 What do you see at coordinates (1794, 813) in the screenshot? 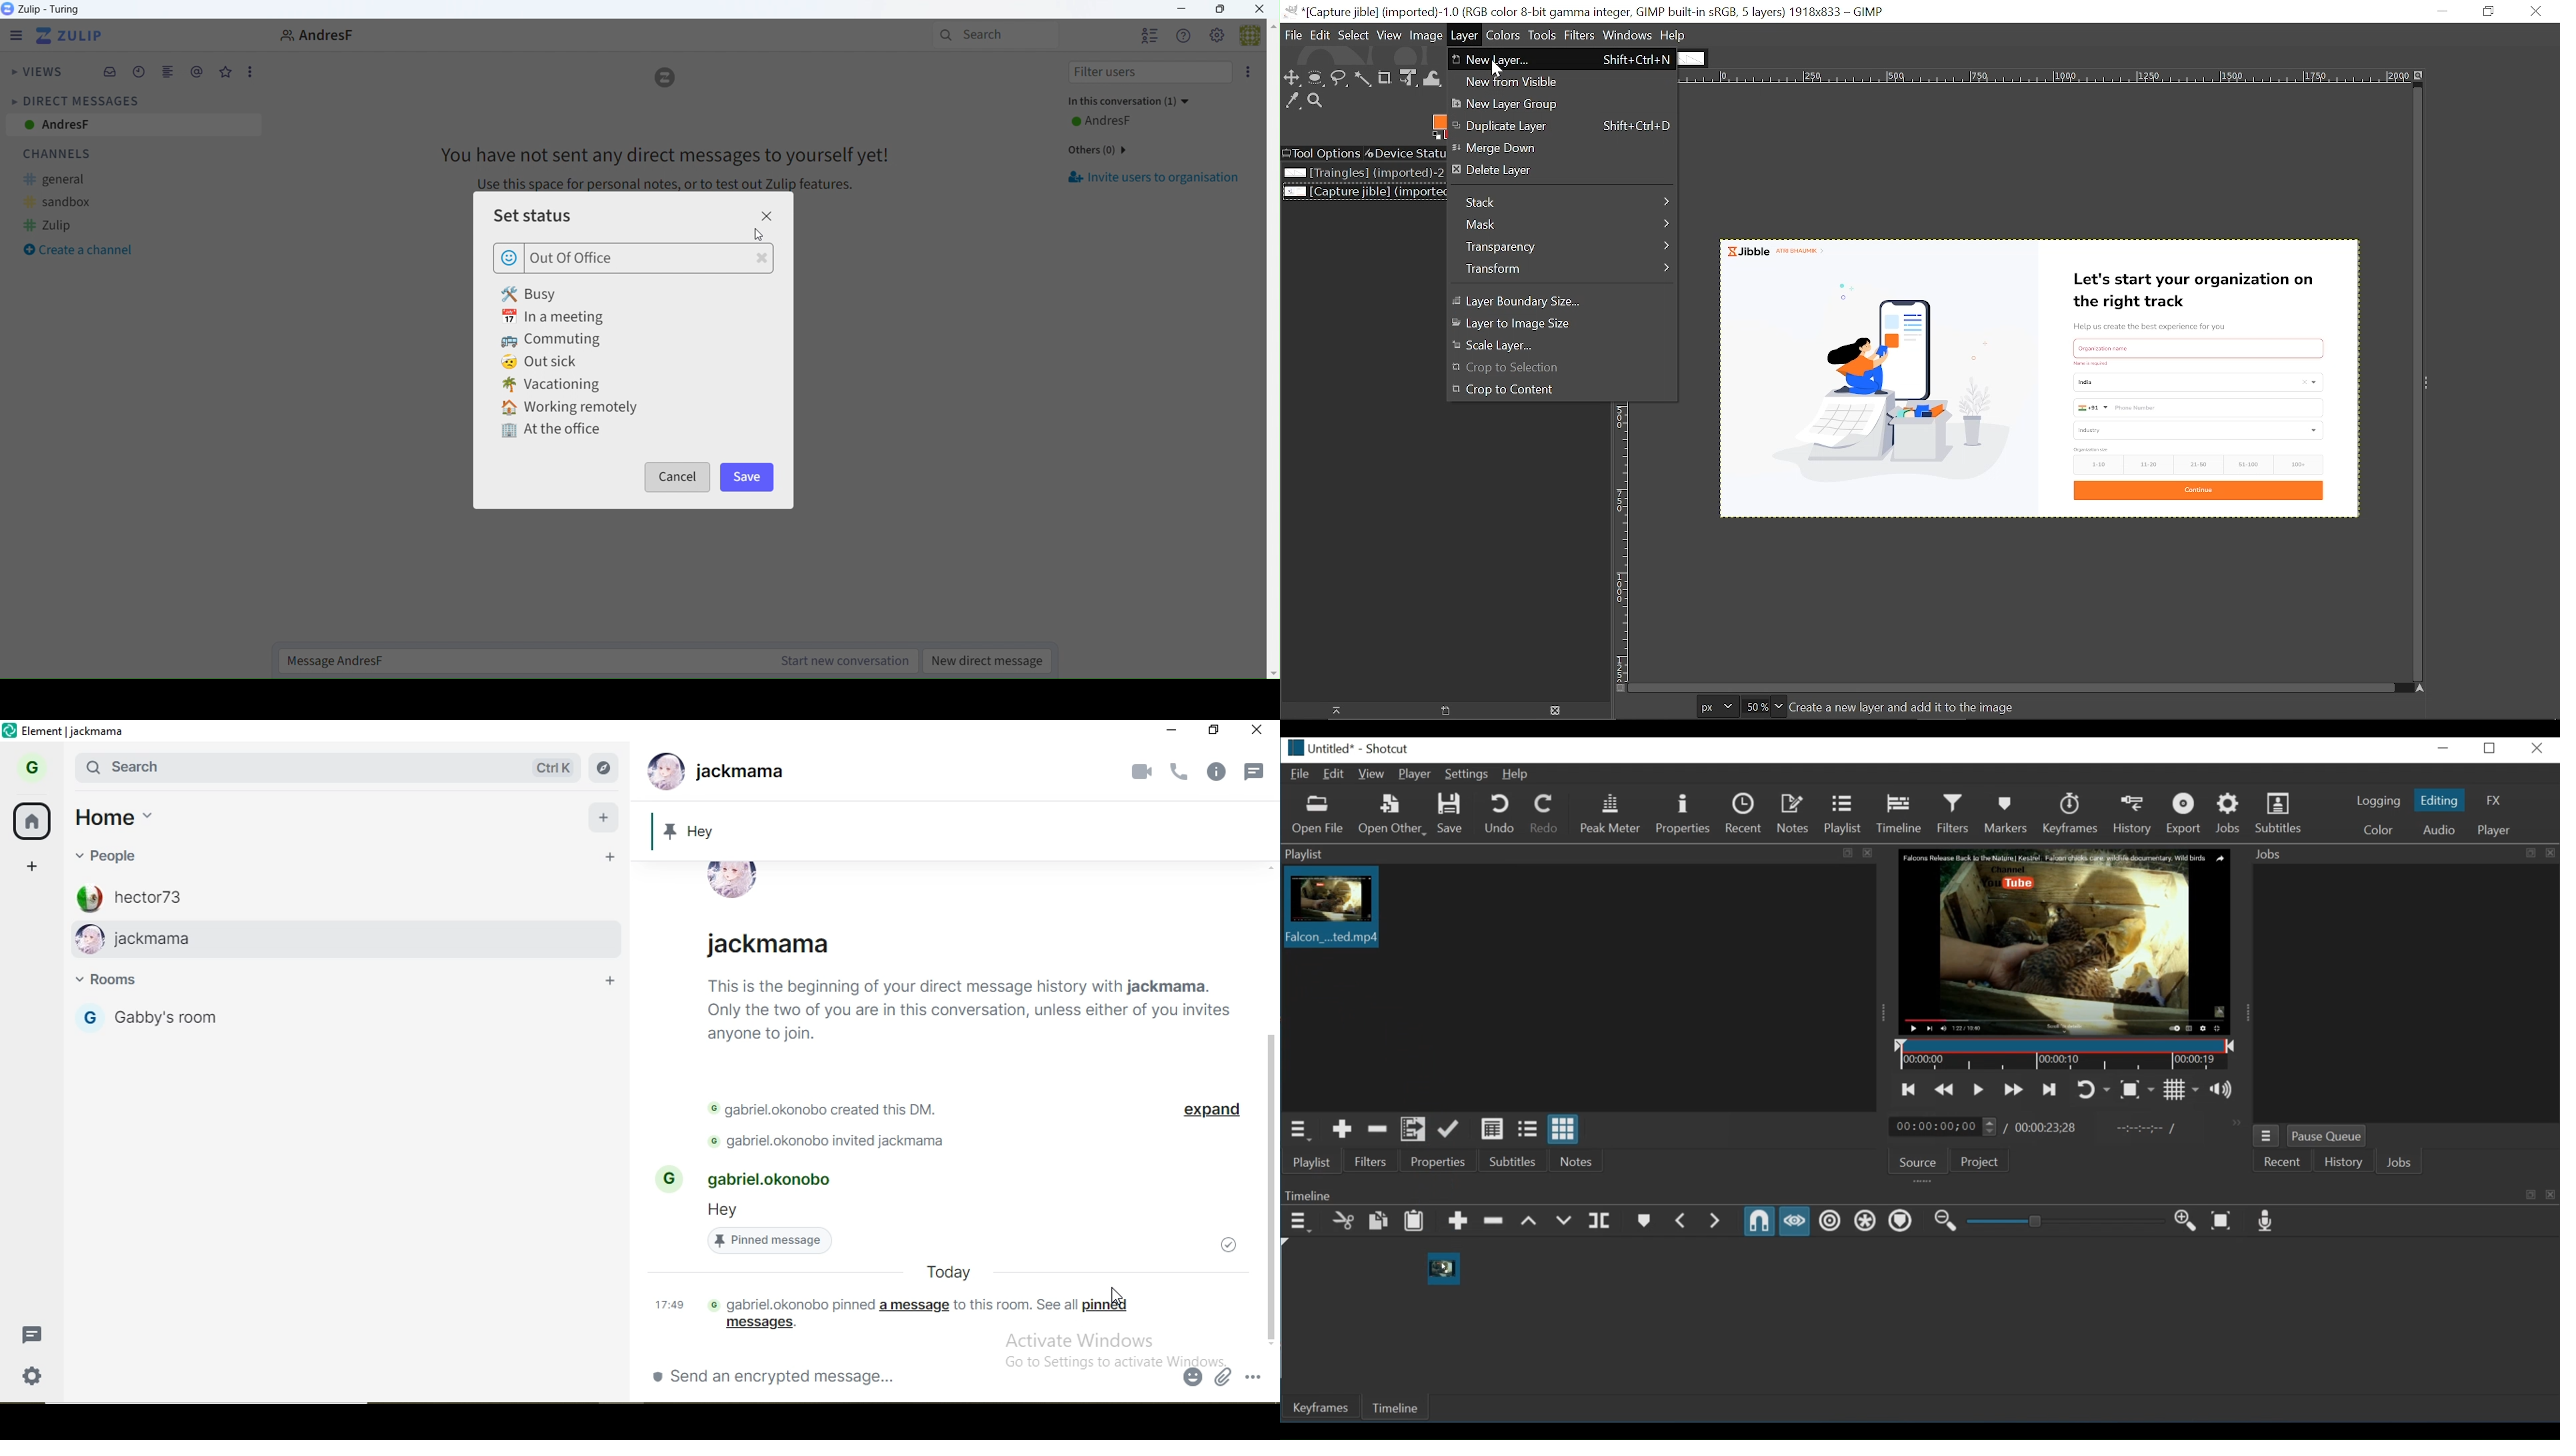
I see `Notes` at bounding box center [1794, 813].